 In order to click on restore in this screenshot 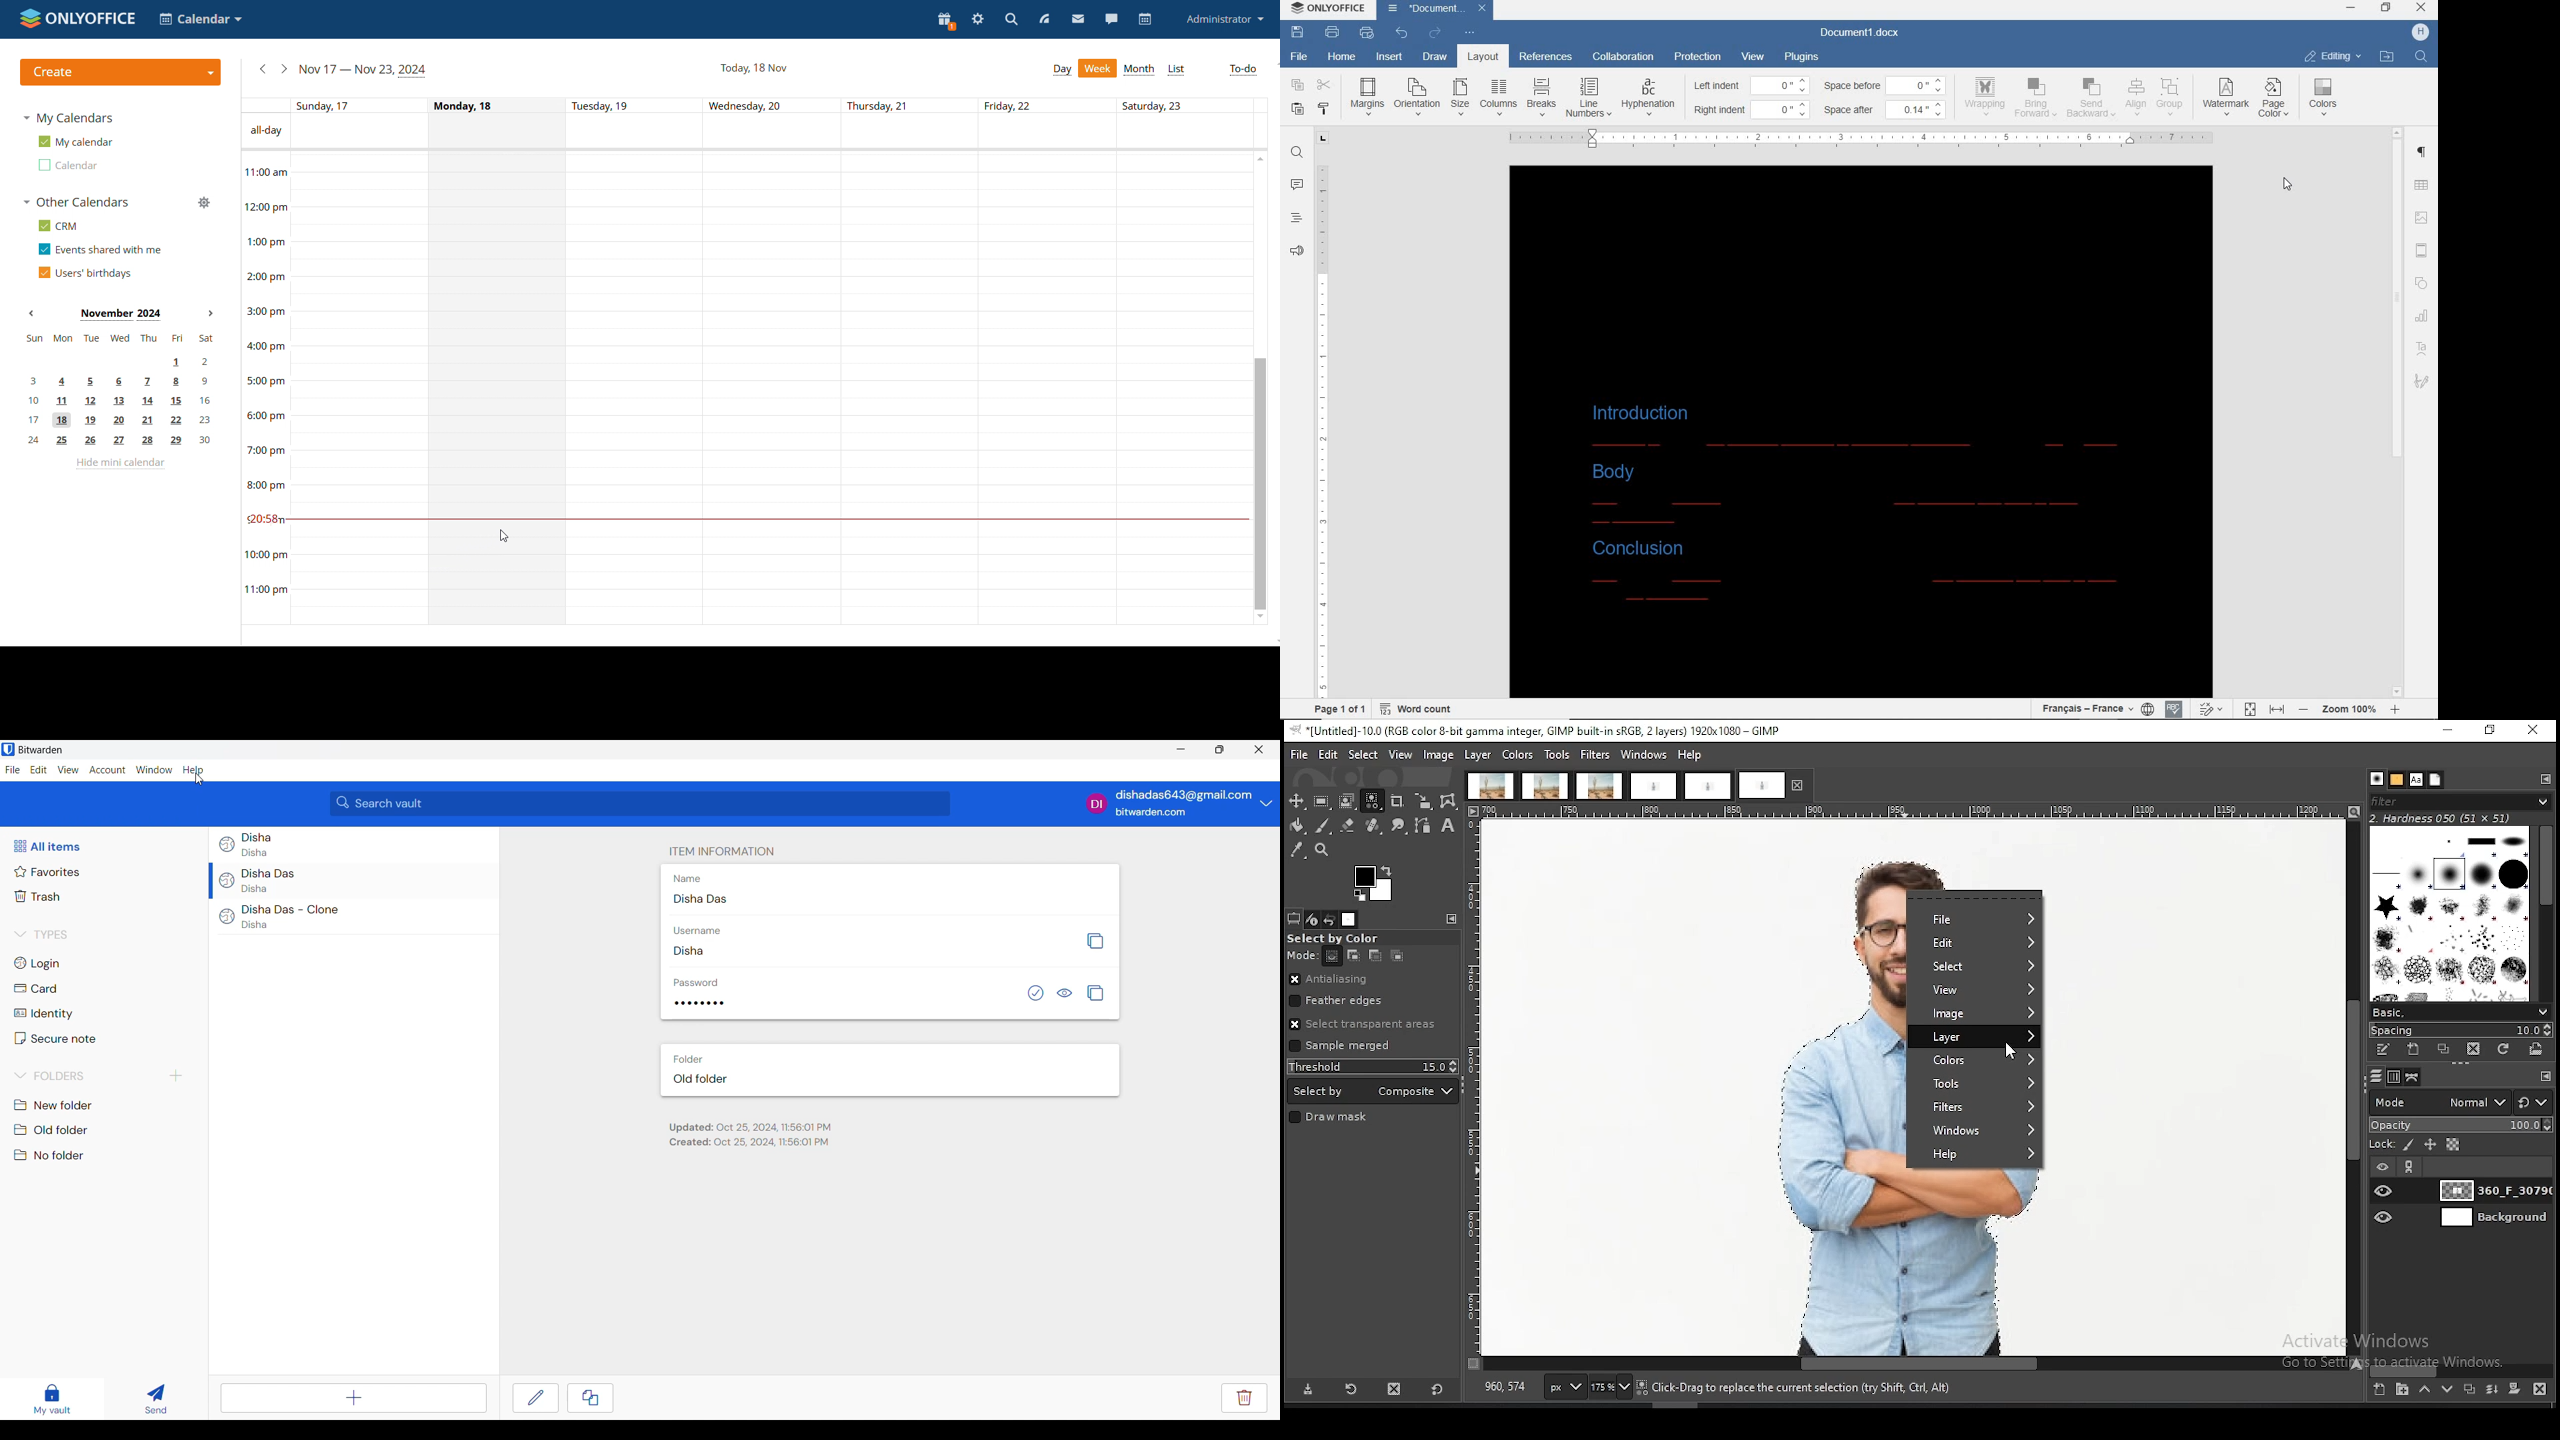, I will do `click(2492, 732)`.